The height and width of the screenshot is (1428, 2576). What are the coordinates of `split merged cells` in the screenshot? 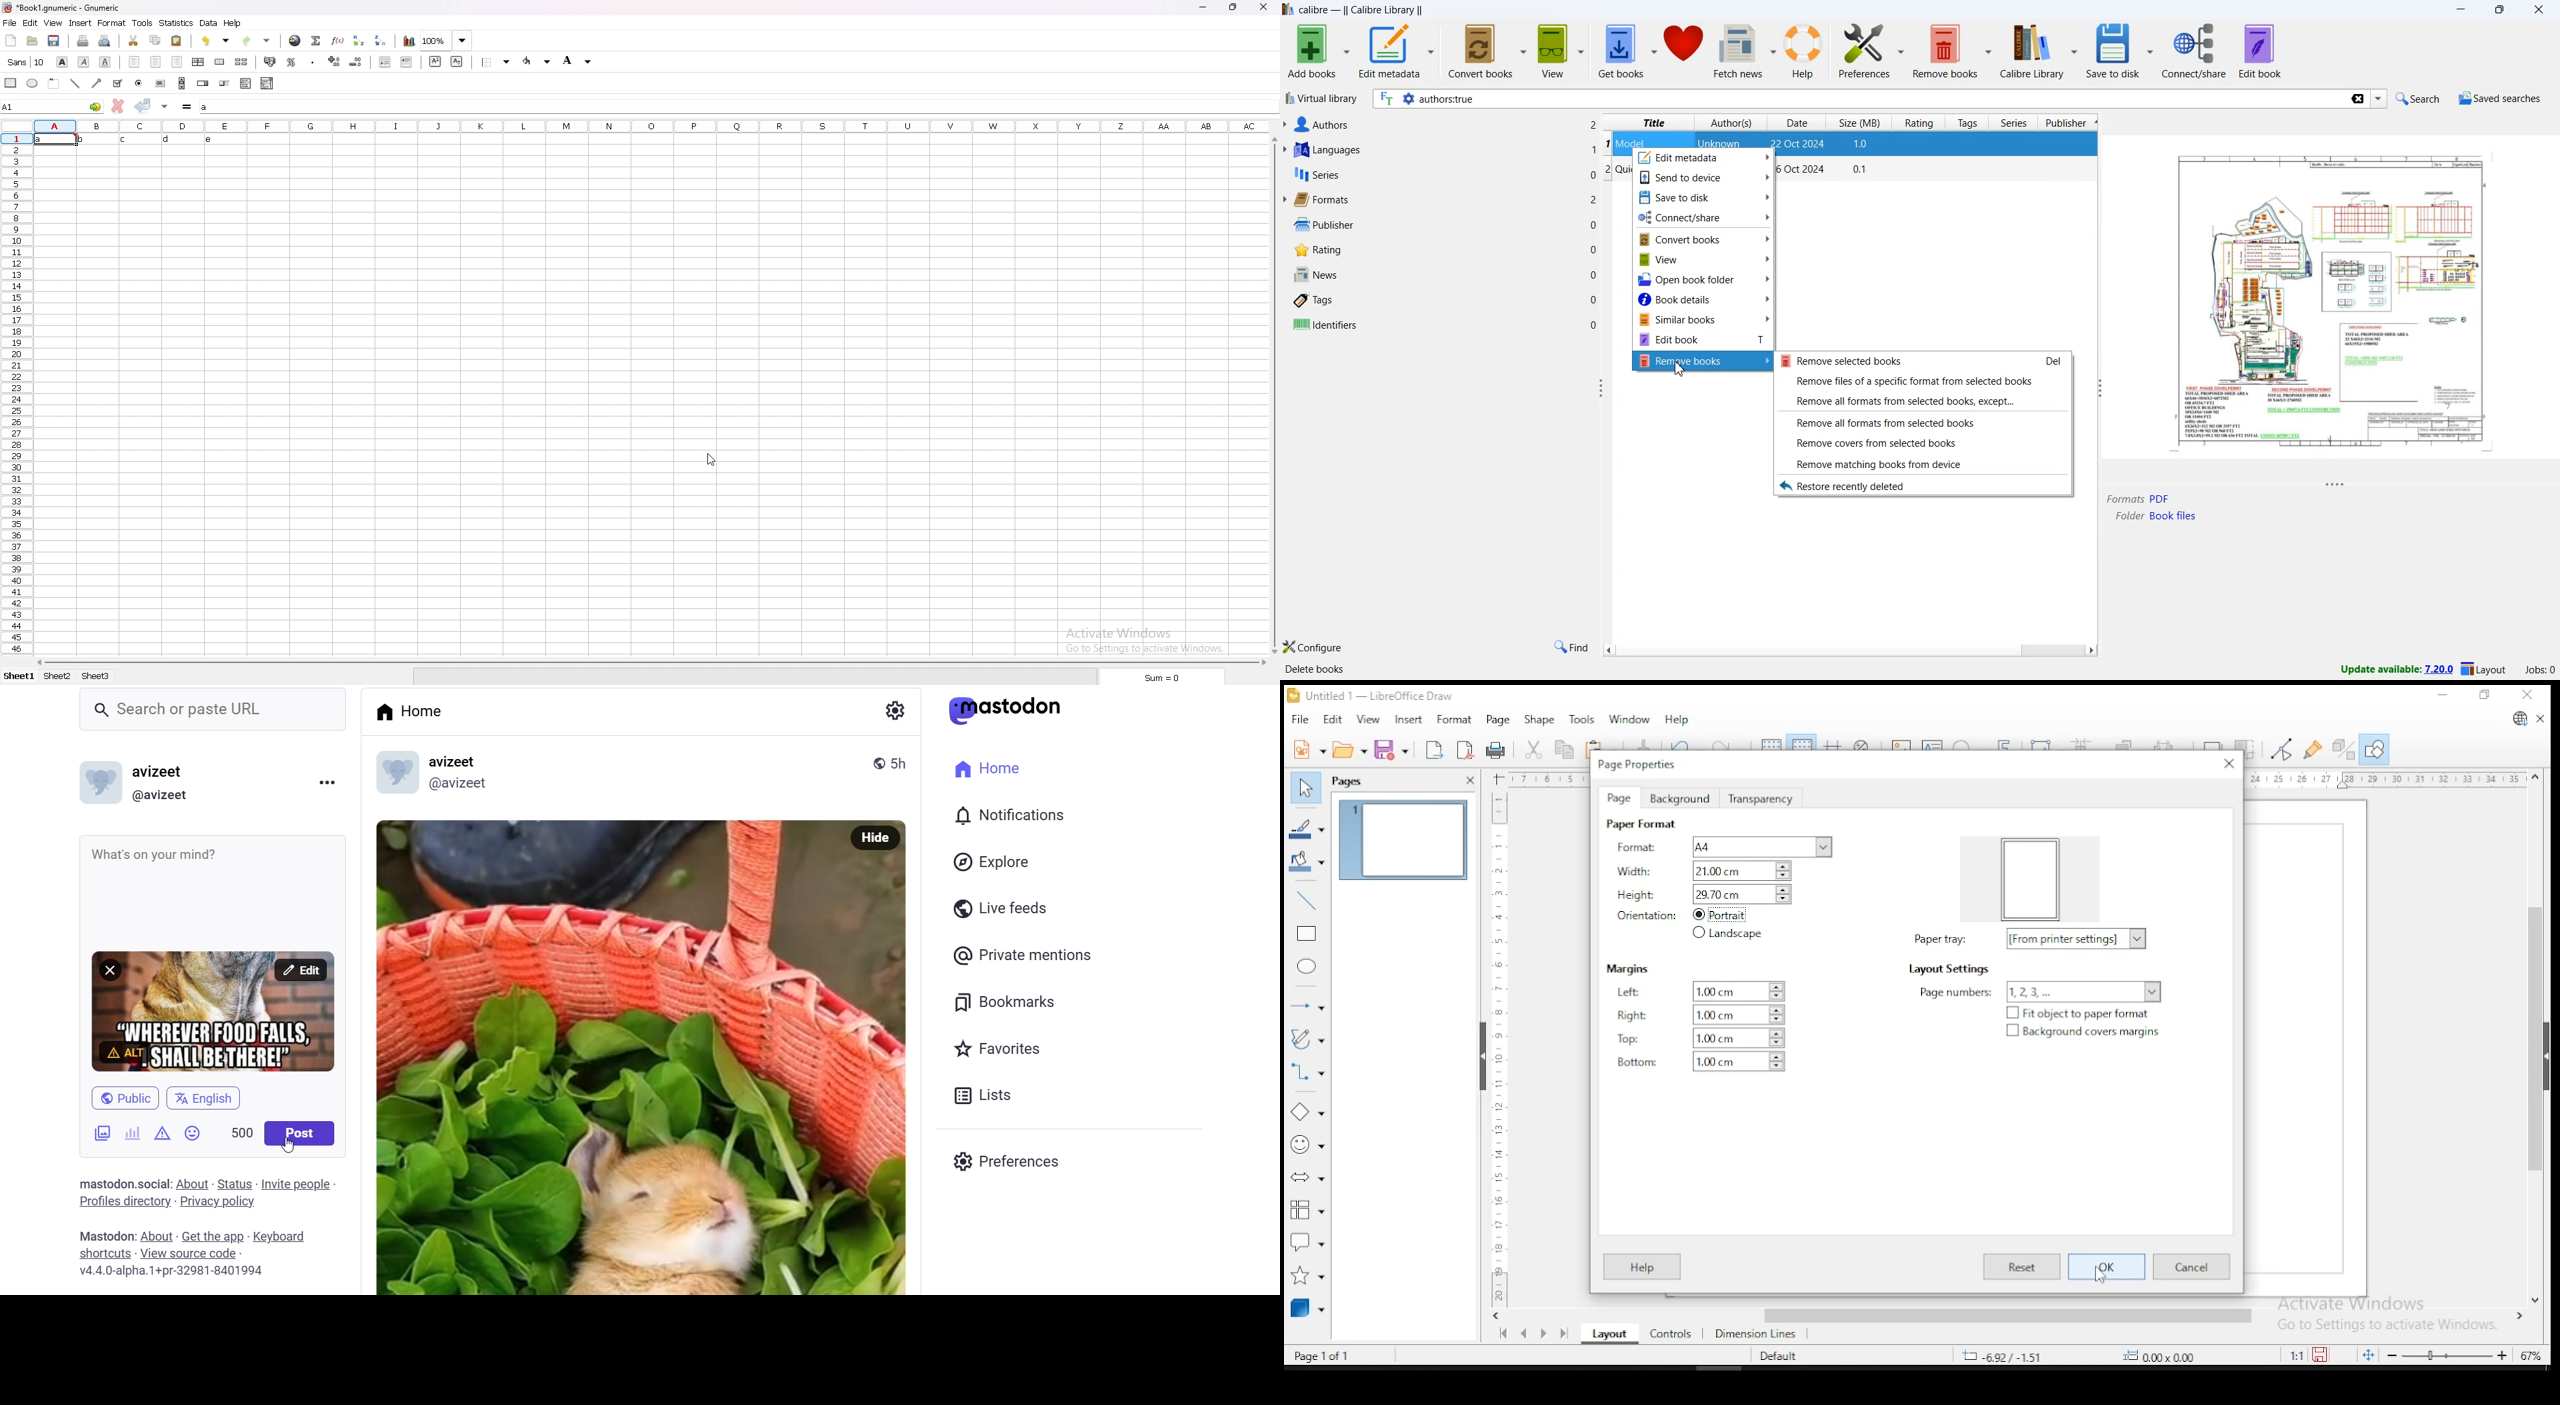 It's located at (241, 61).